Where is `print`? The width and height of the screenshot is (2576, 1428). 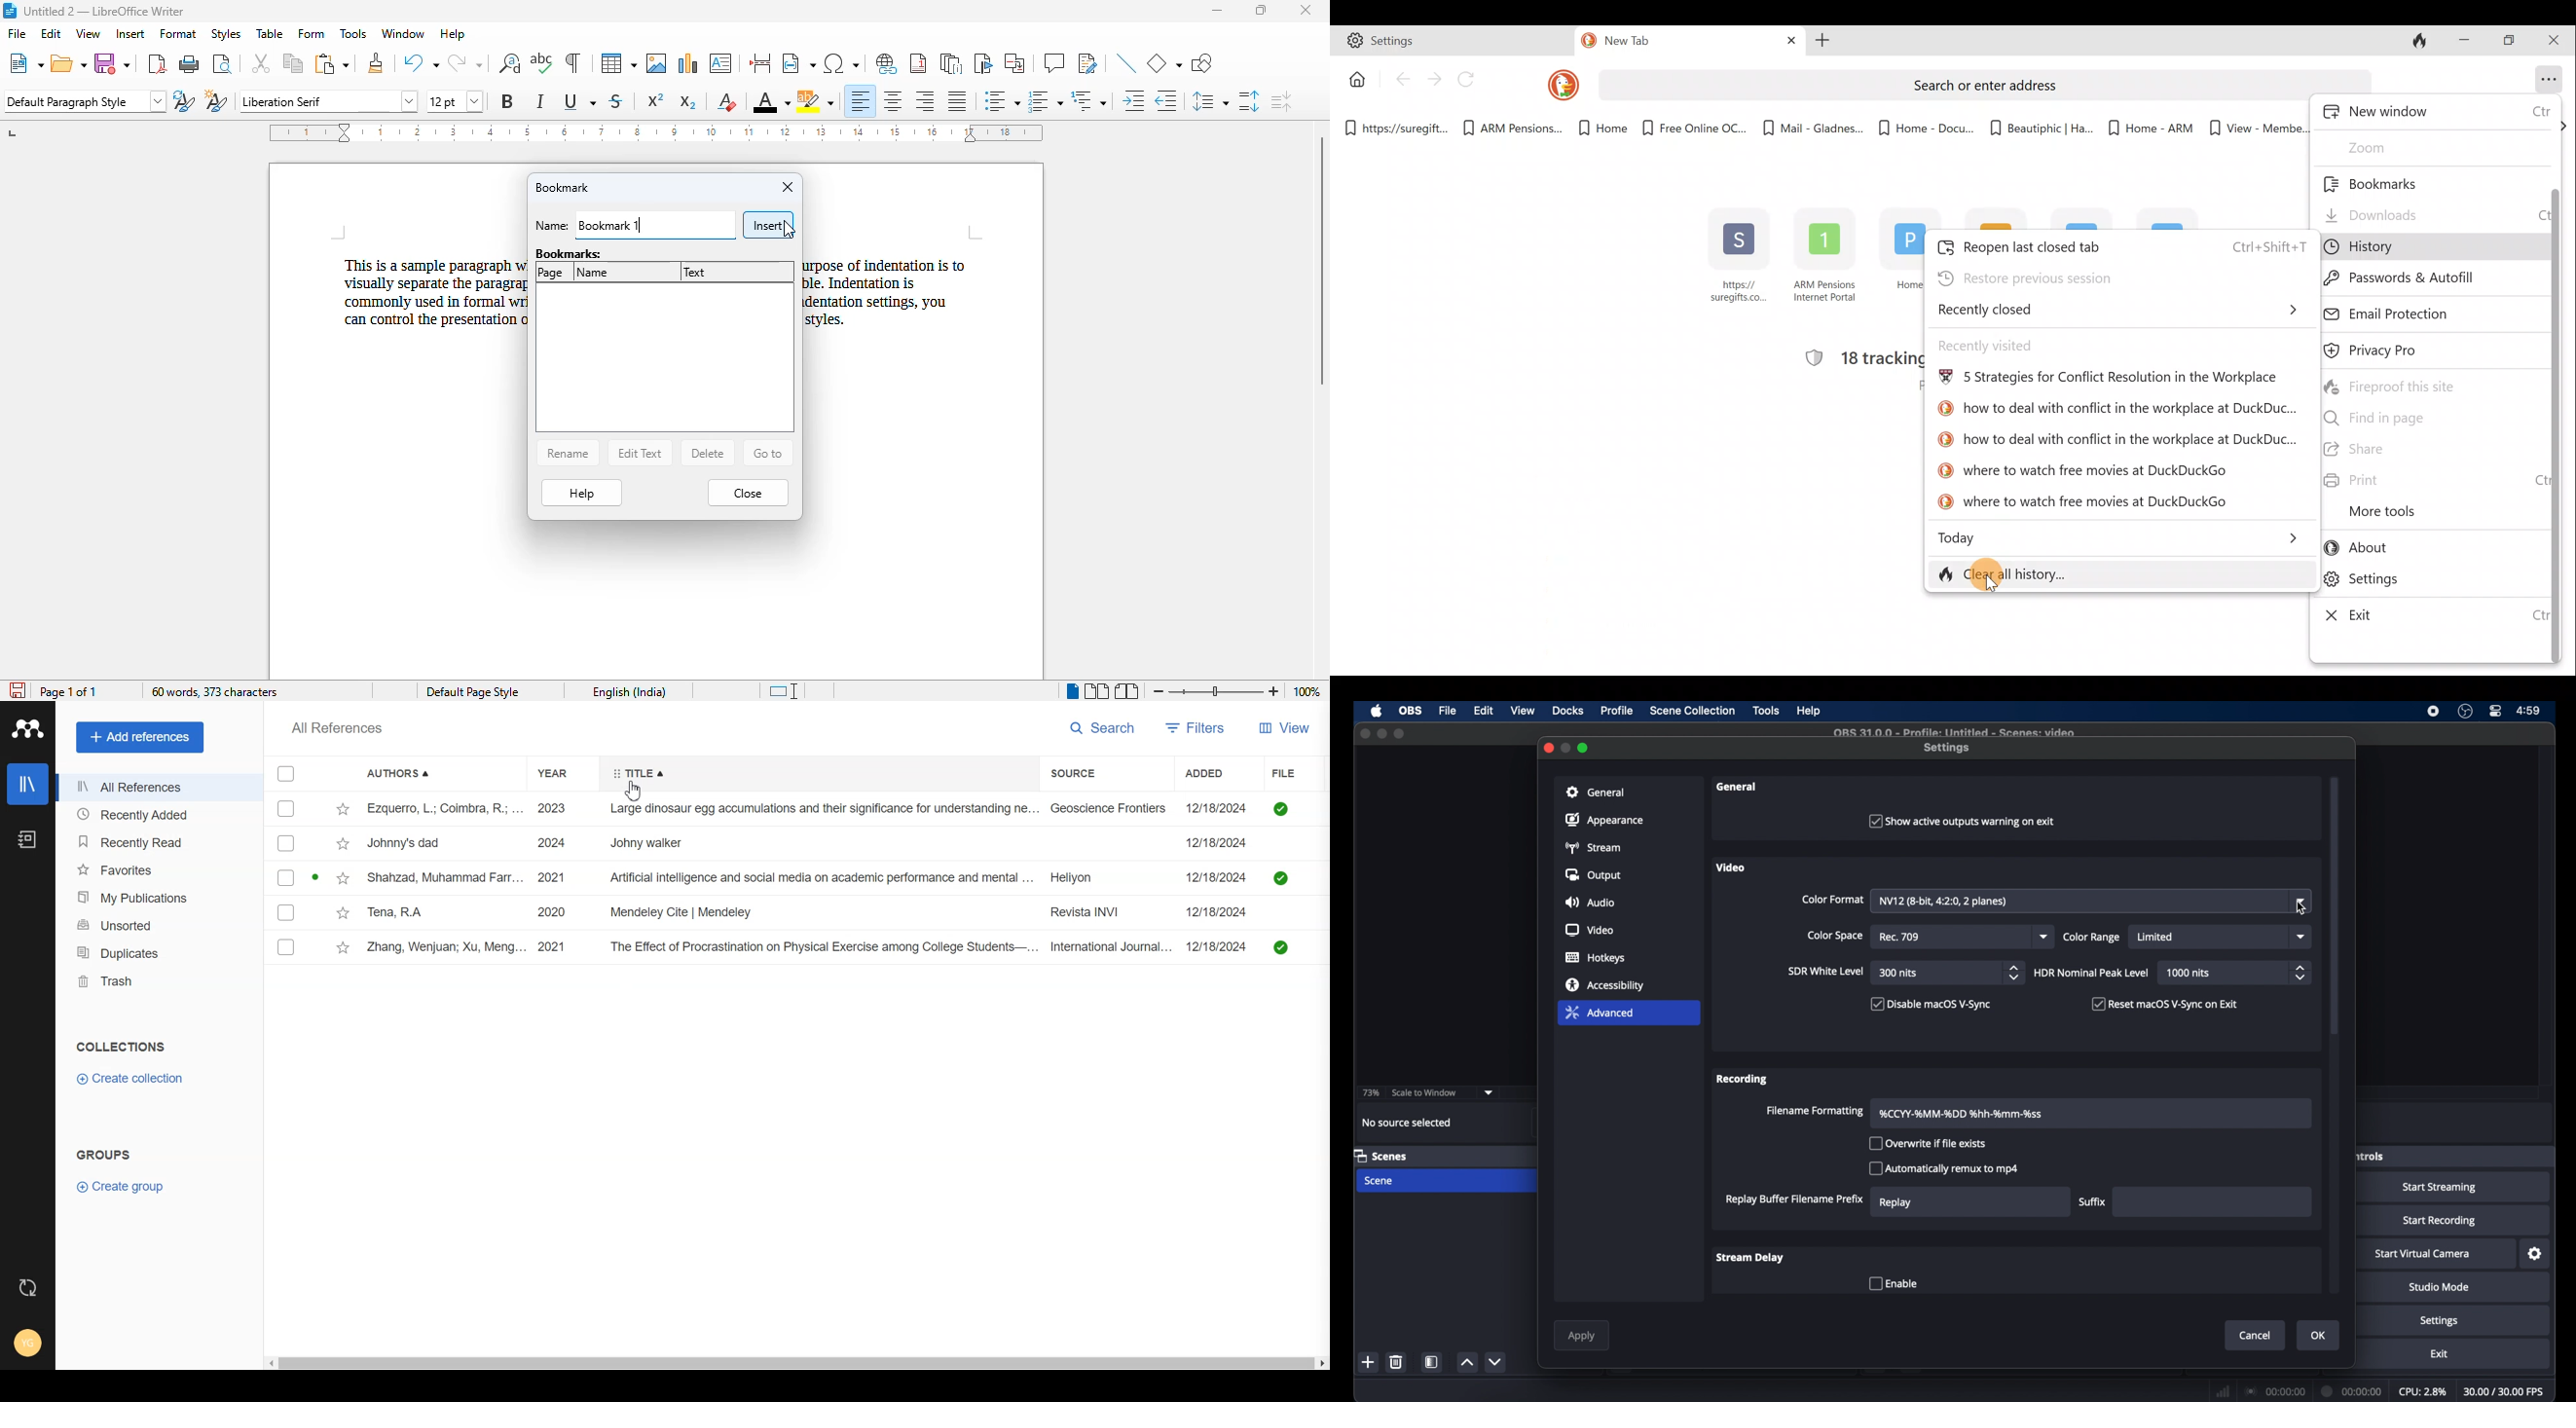 print is located at coordinates (190, 63).